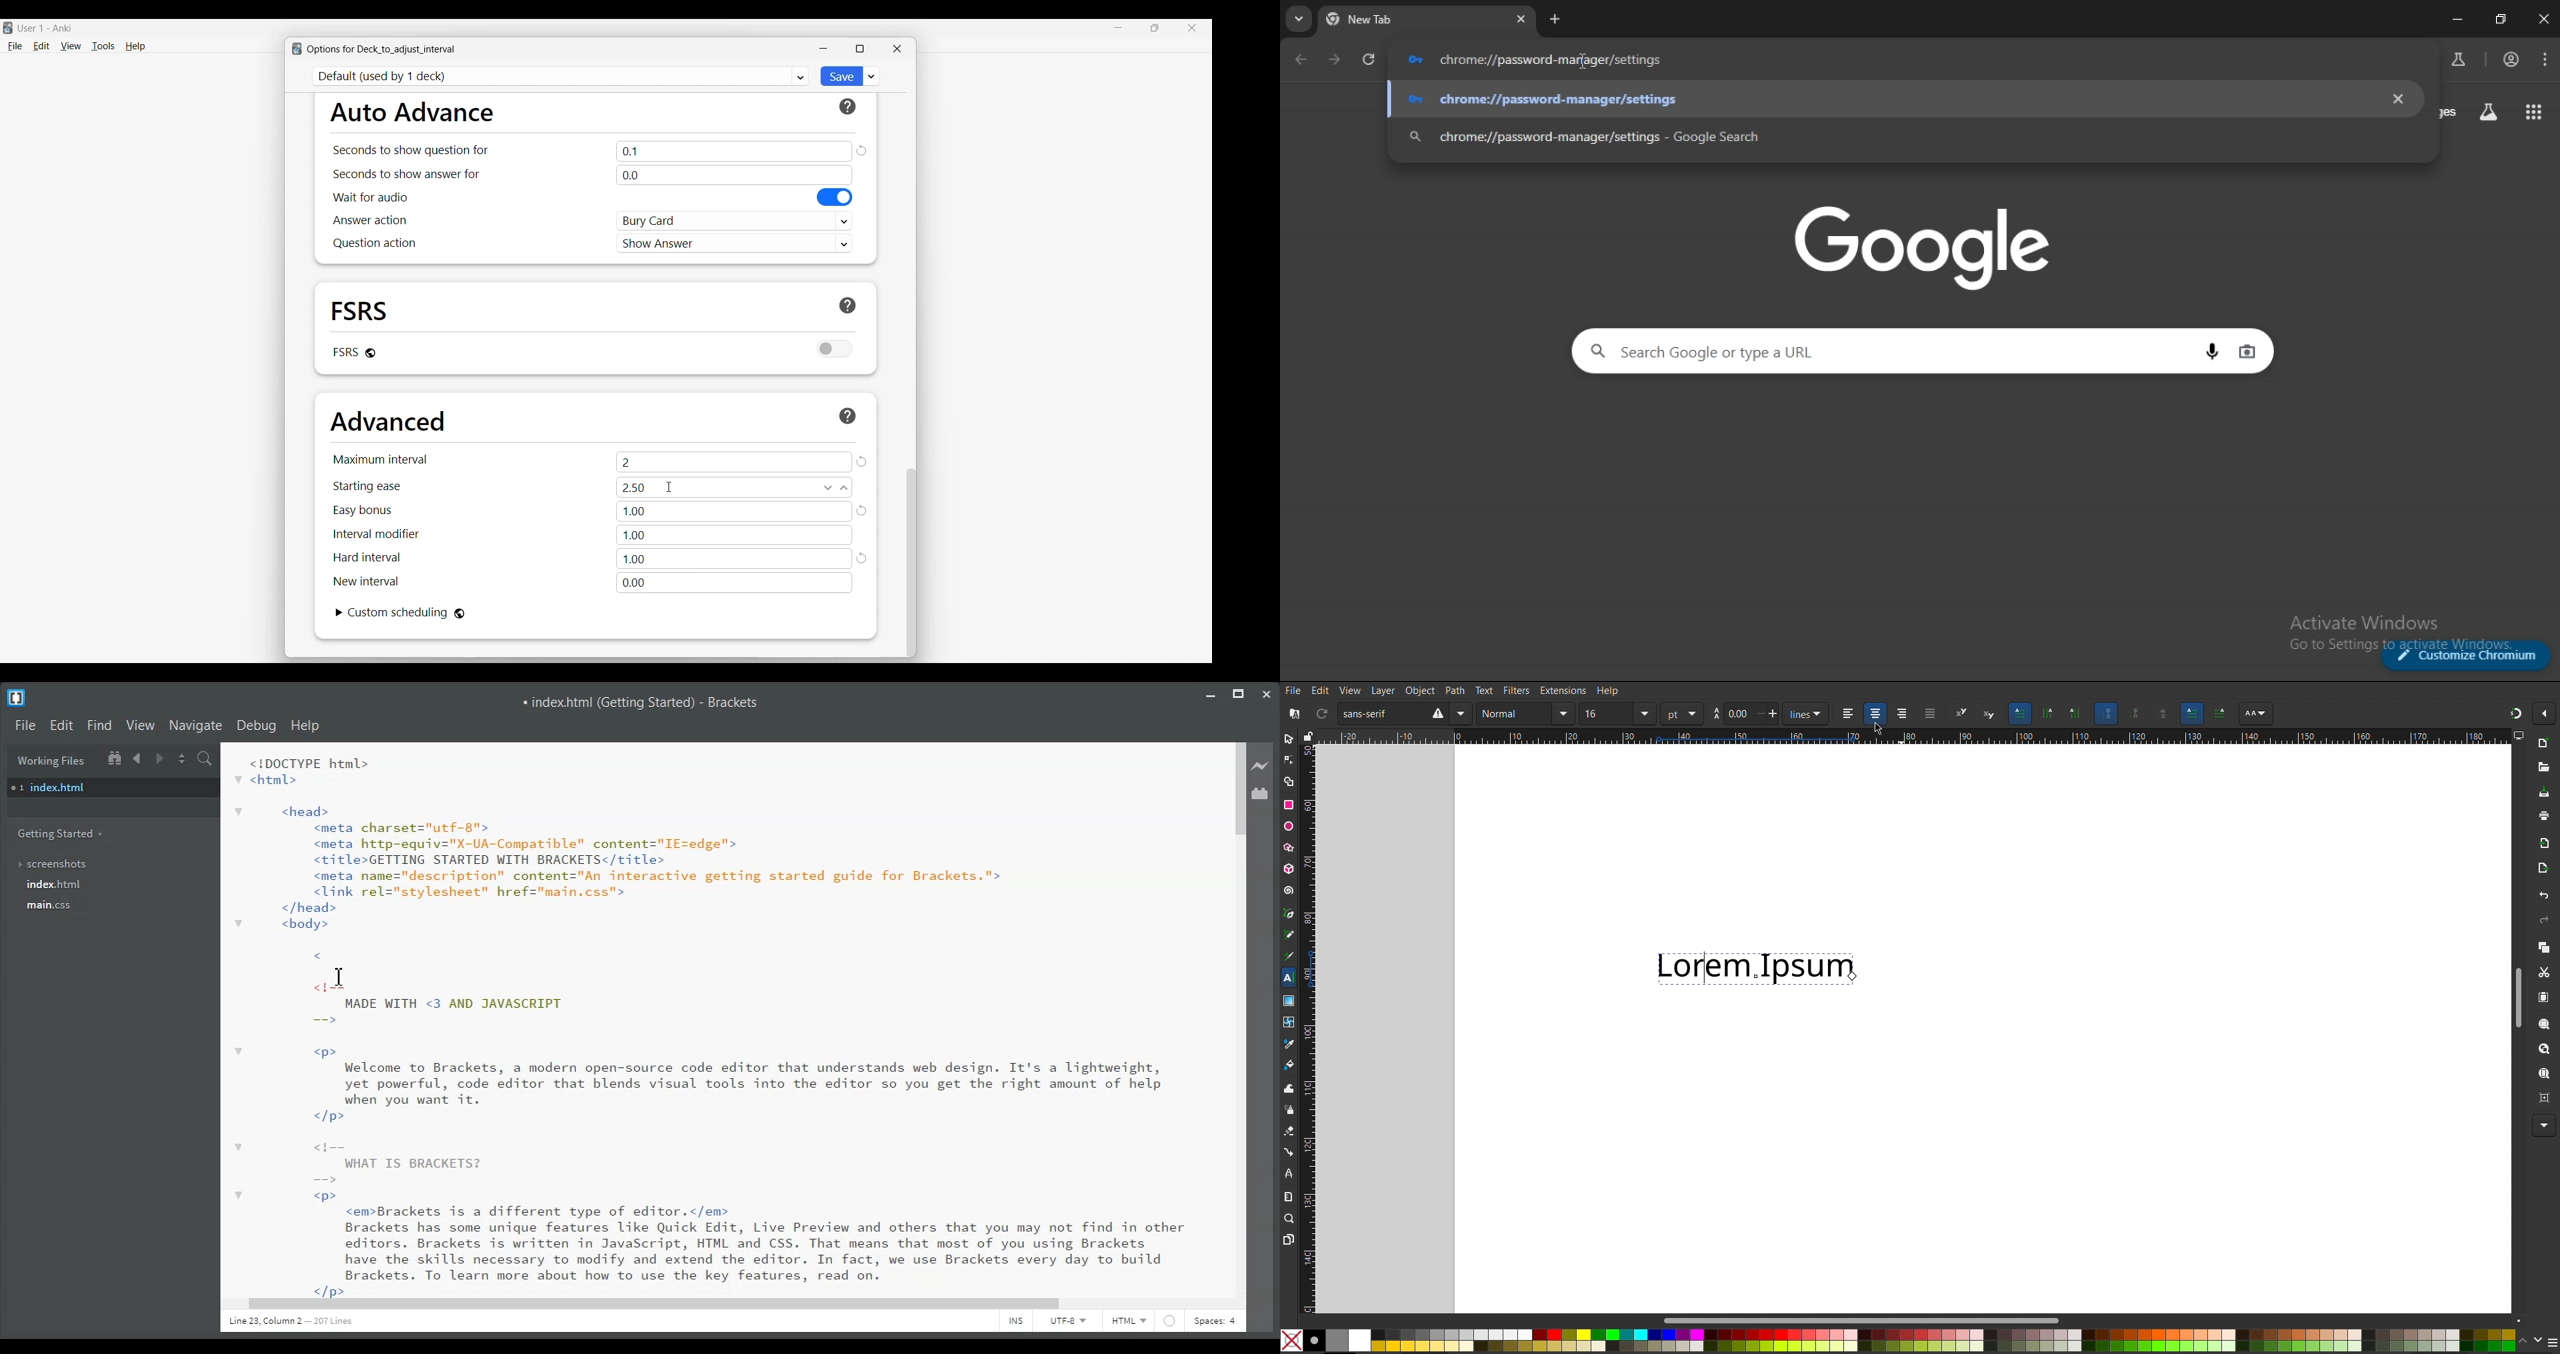  What do you see at coordinates (2222, 713) in the screenshot?
I see `Right to left text` at bounding box center [2222, 713].